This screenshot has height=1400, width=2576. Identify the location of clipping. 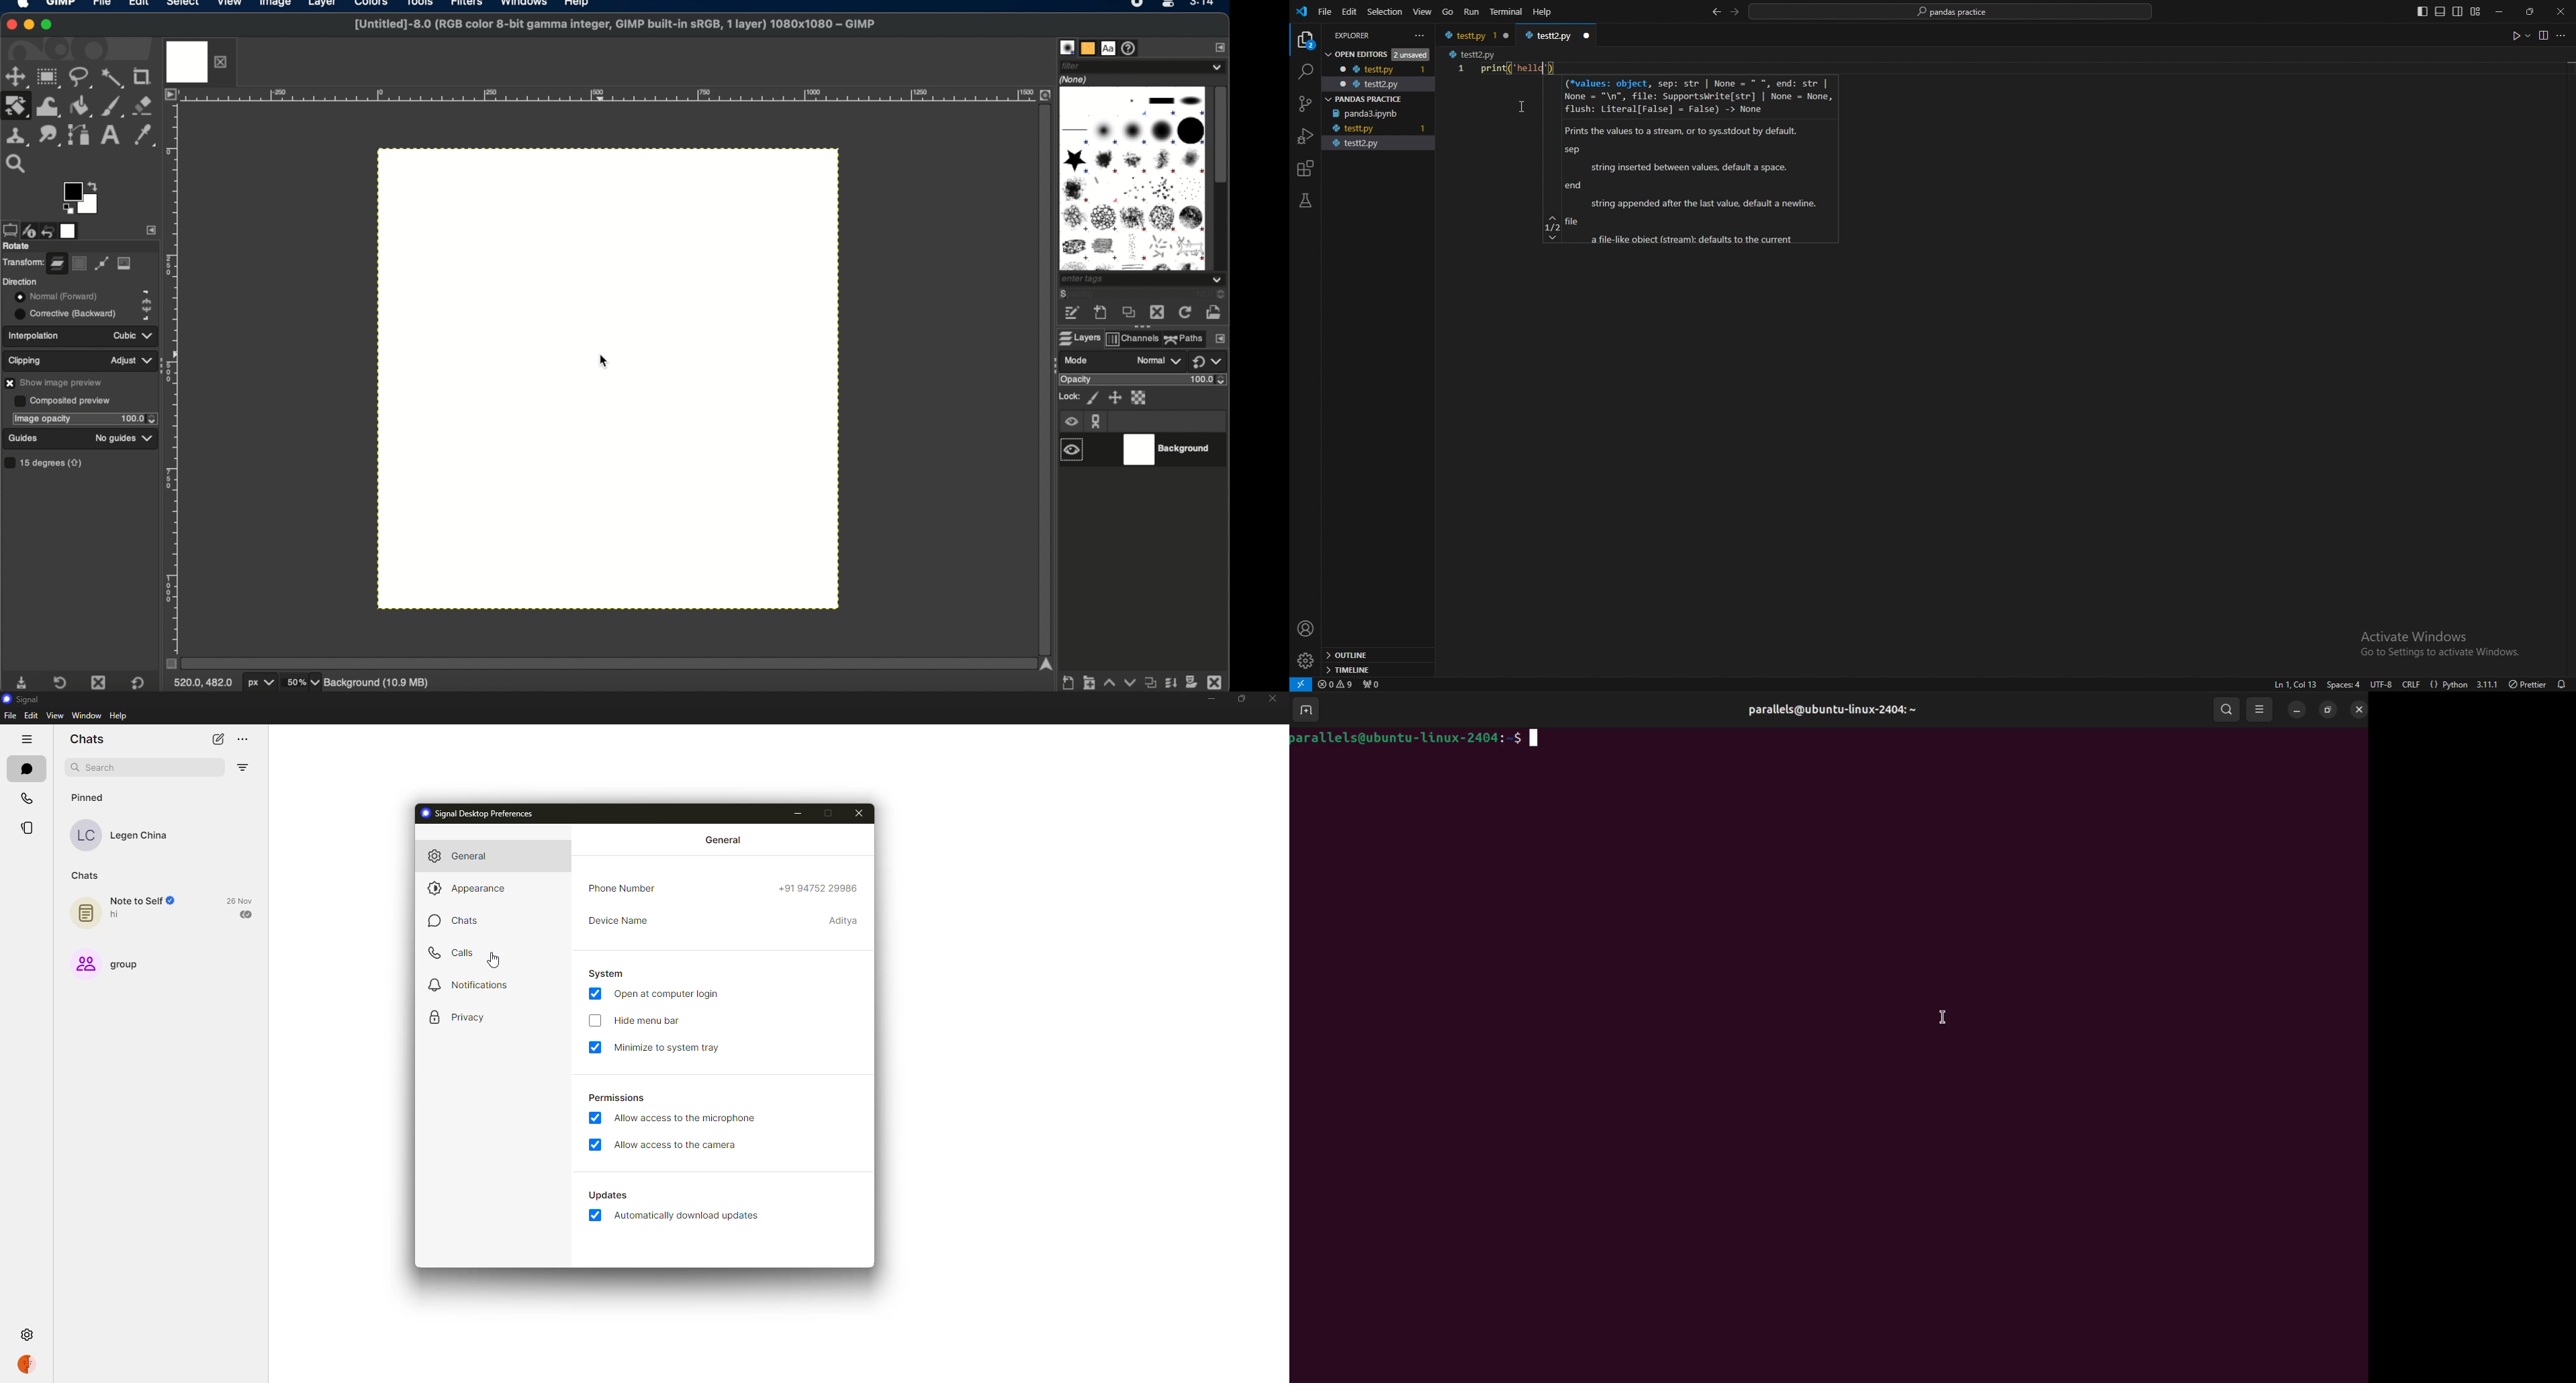
(27, 359).